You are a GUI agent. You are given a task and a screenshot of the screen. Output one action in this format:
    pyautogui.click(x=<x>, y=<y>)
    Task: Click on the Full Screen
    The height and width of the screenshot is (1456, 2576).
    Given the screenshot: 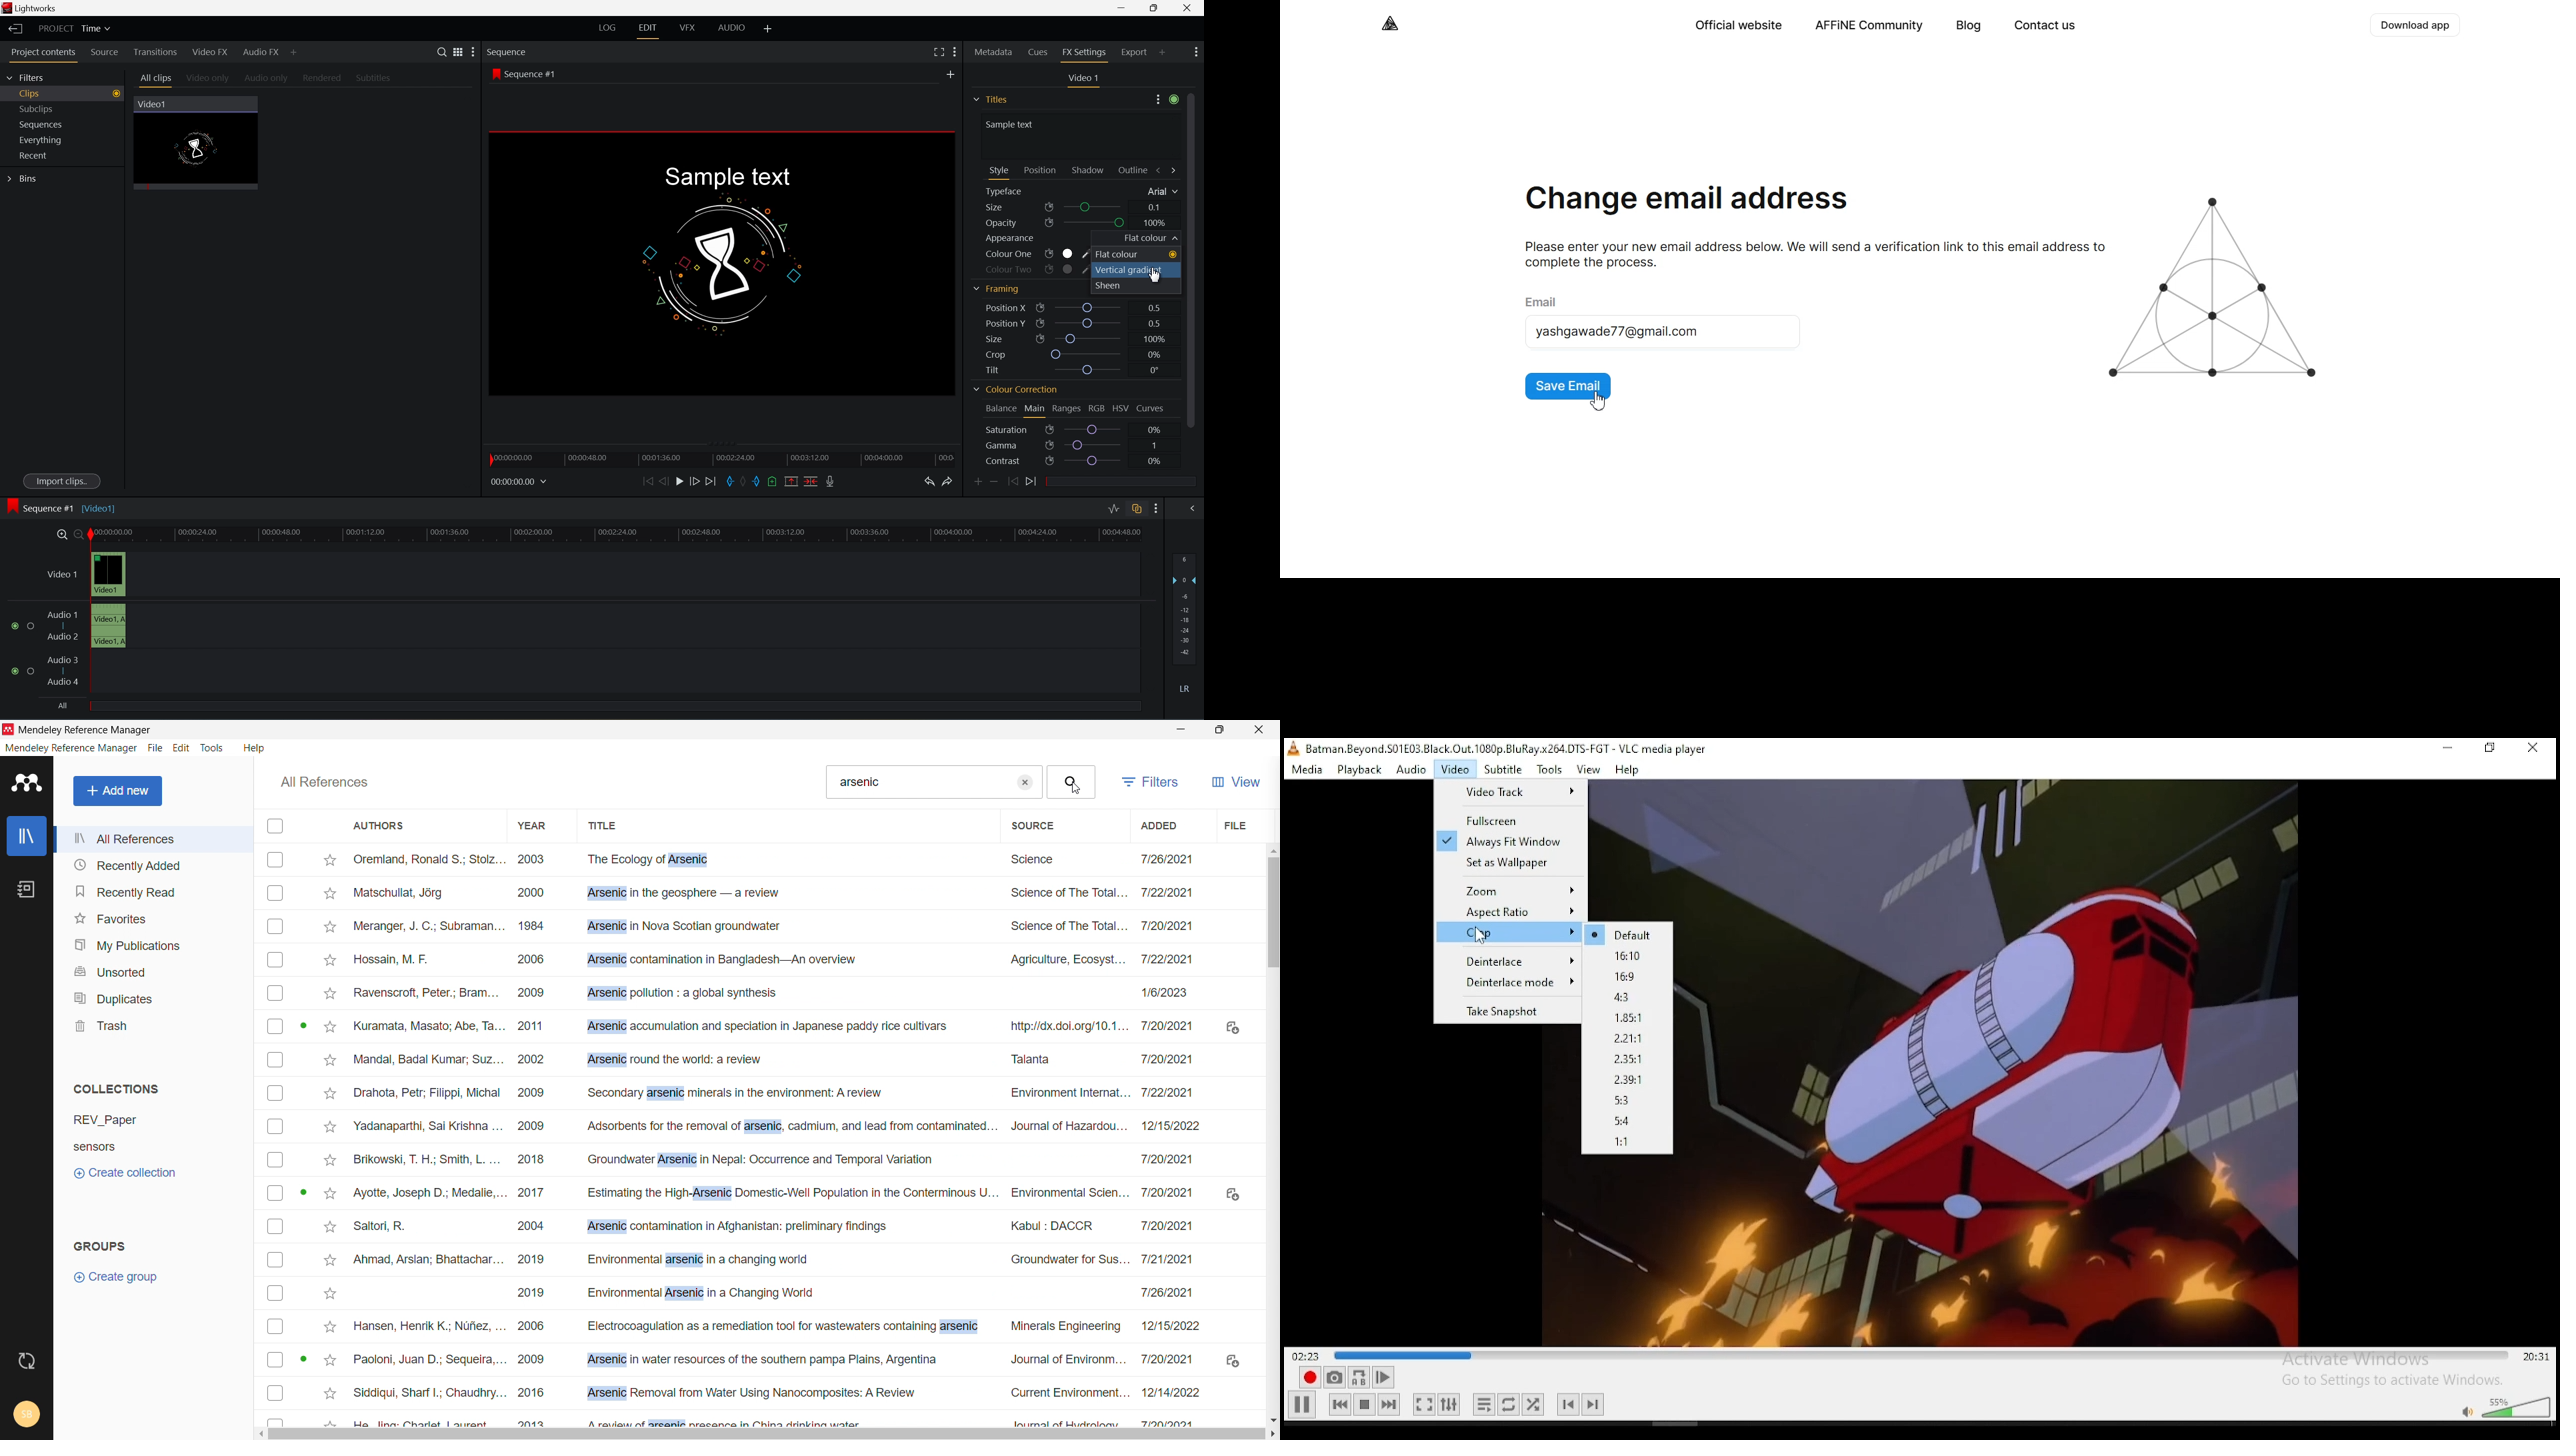 What is the action you would take?
    pyautogui.click(x=1503, y=818)
    